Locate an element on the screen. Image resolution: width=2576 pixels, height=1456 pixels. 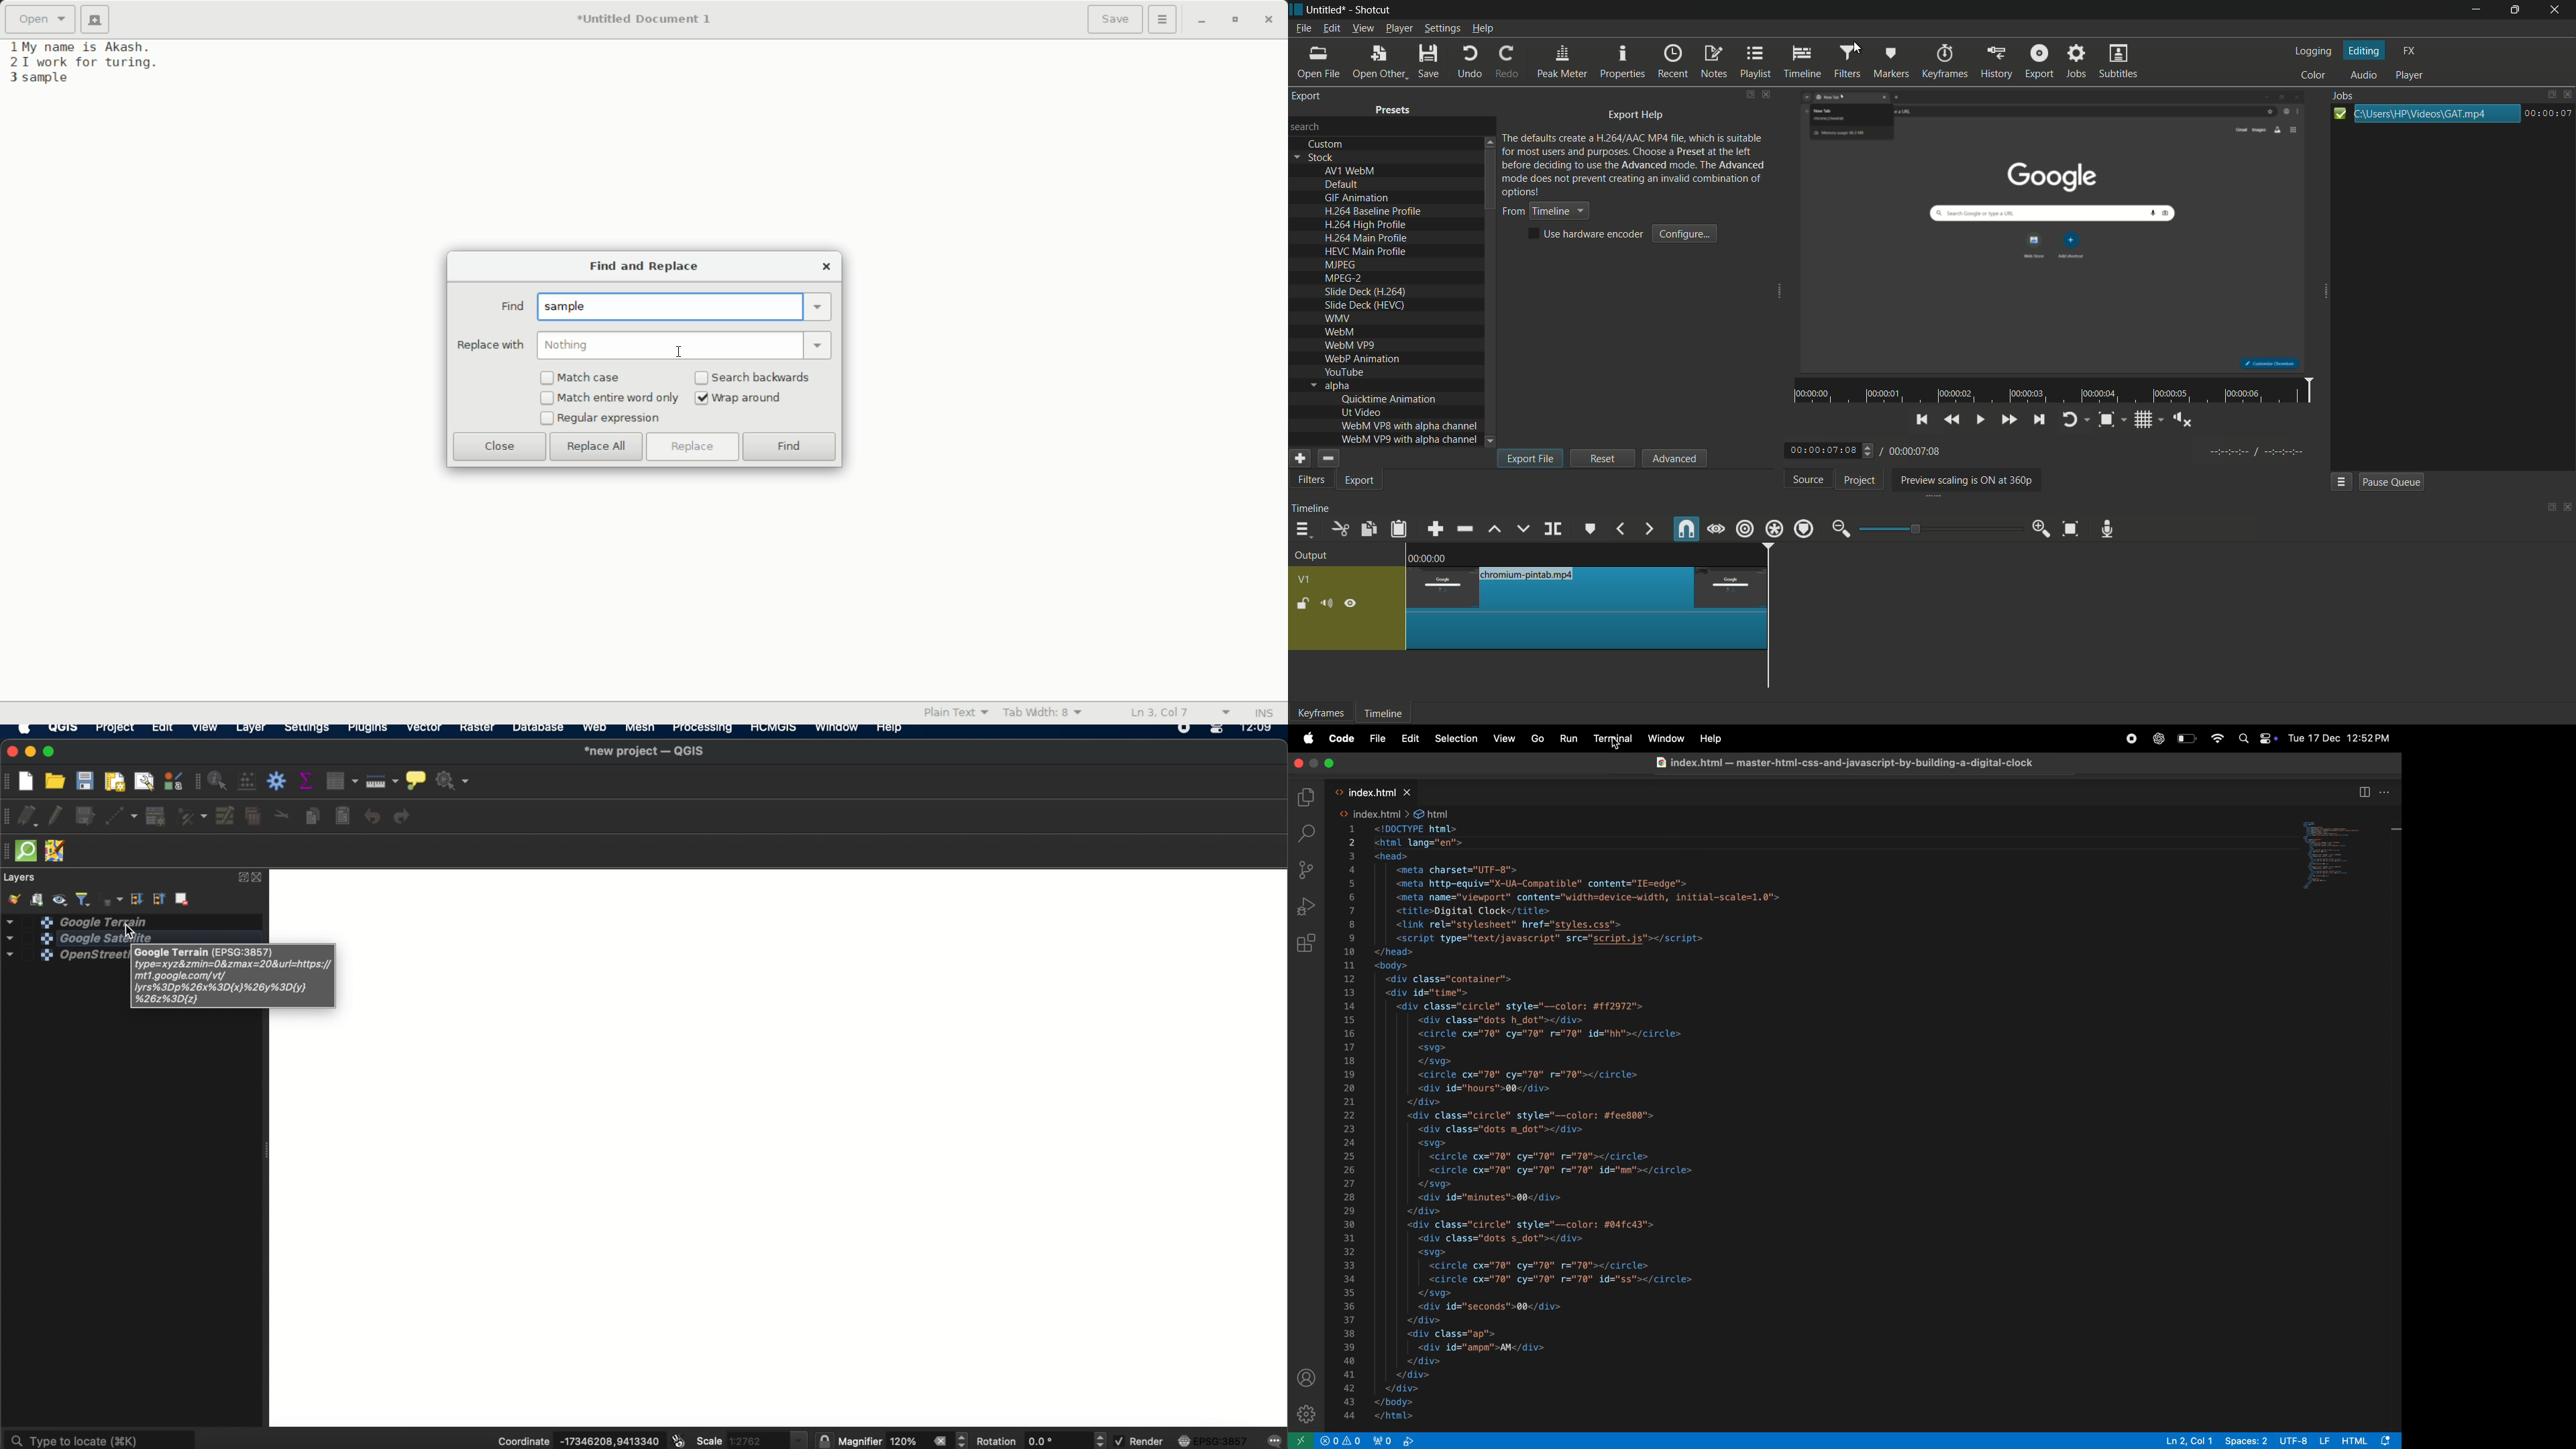
akash-personal is located at coordinates (1311, 127).